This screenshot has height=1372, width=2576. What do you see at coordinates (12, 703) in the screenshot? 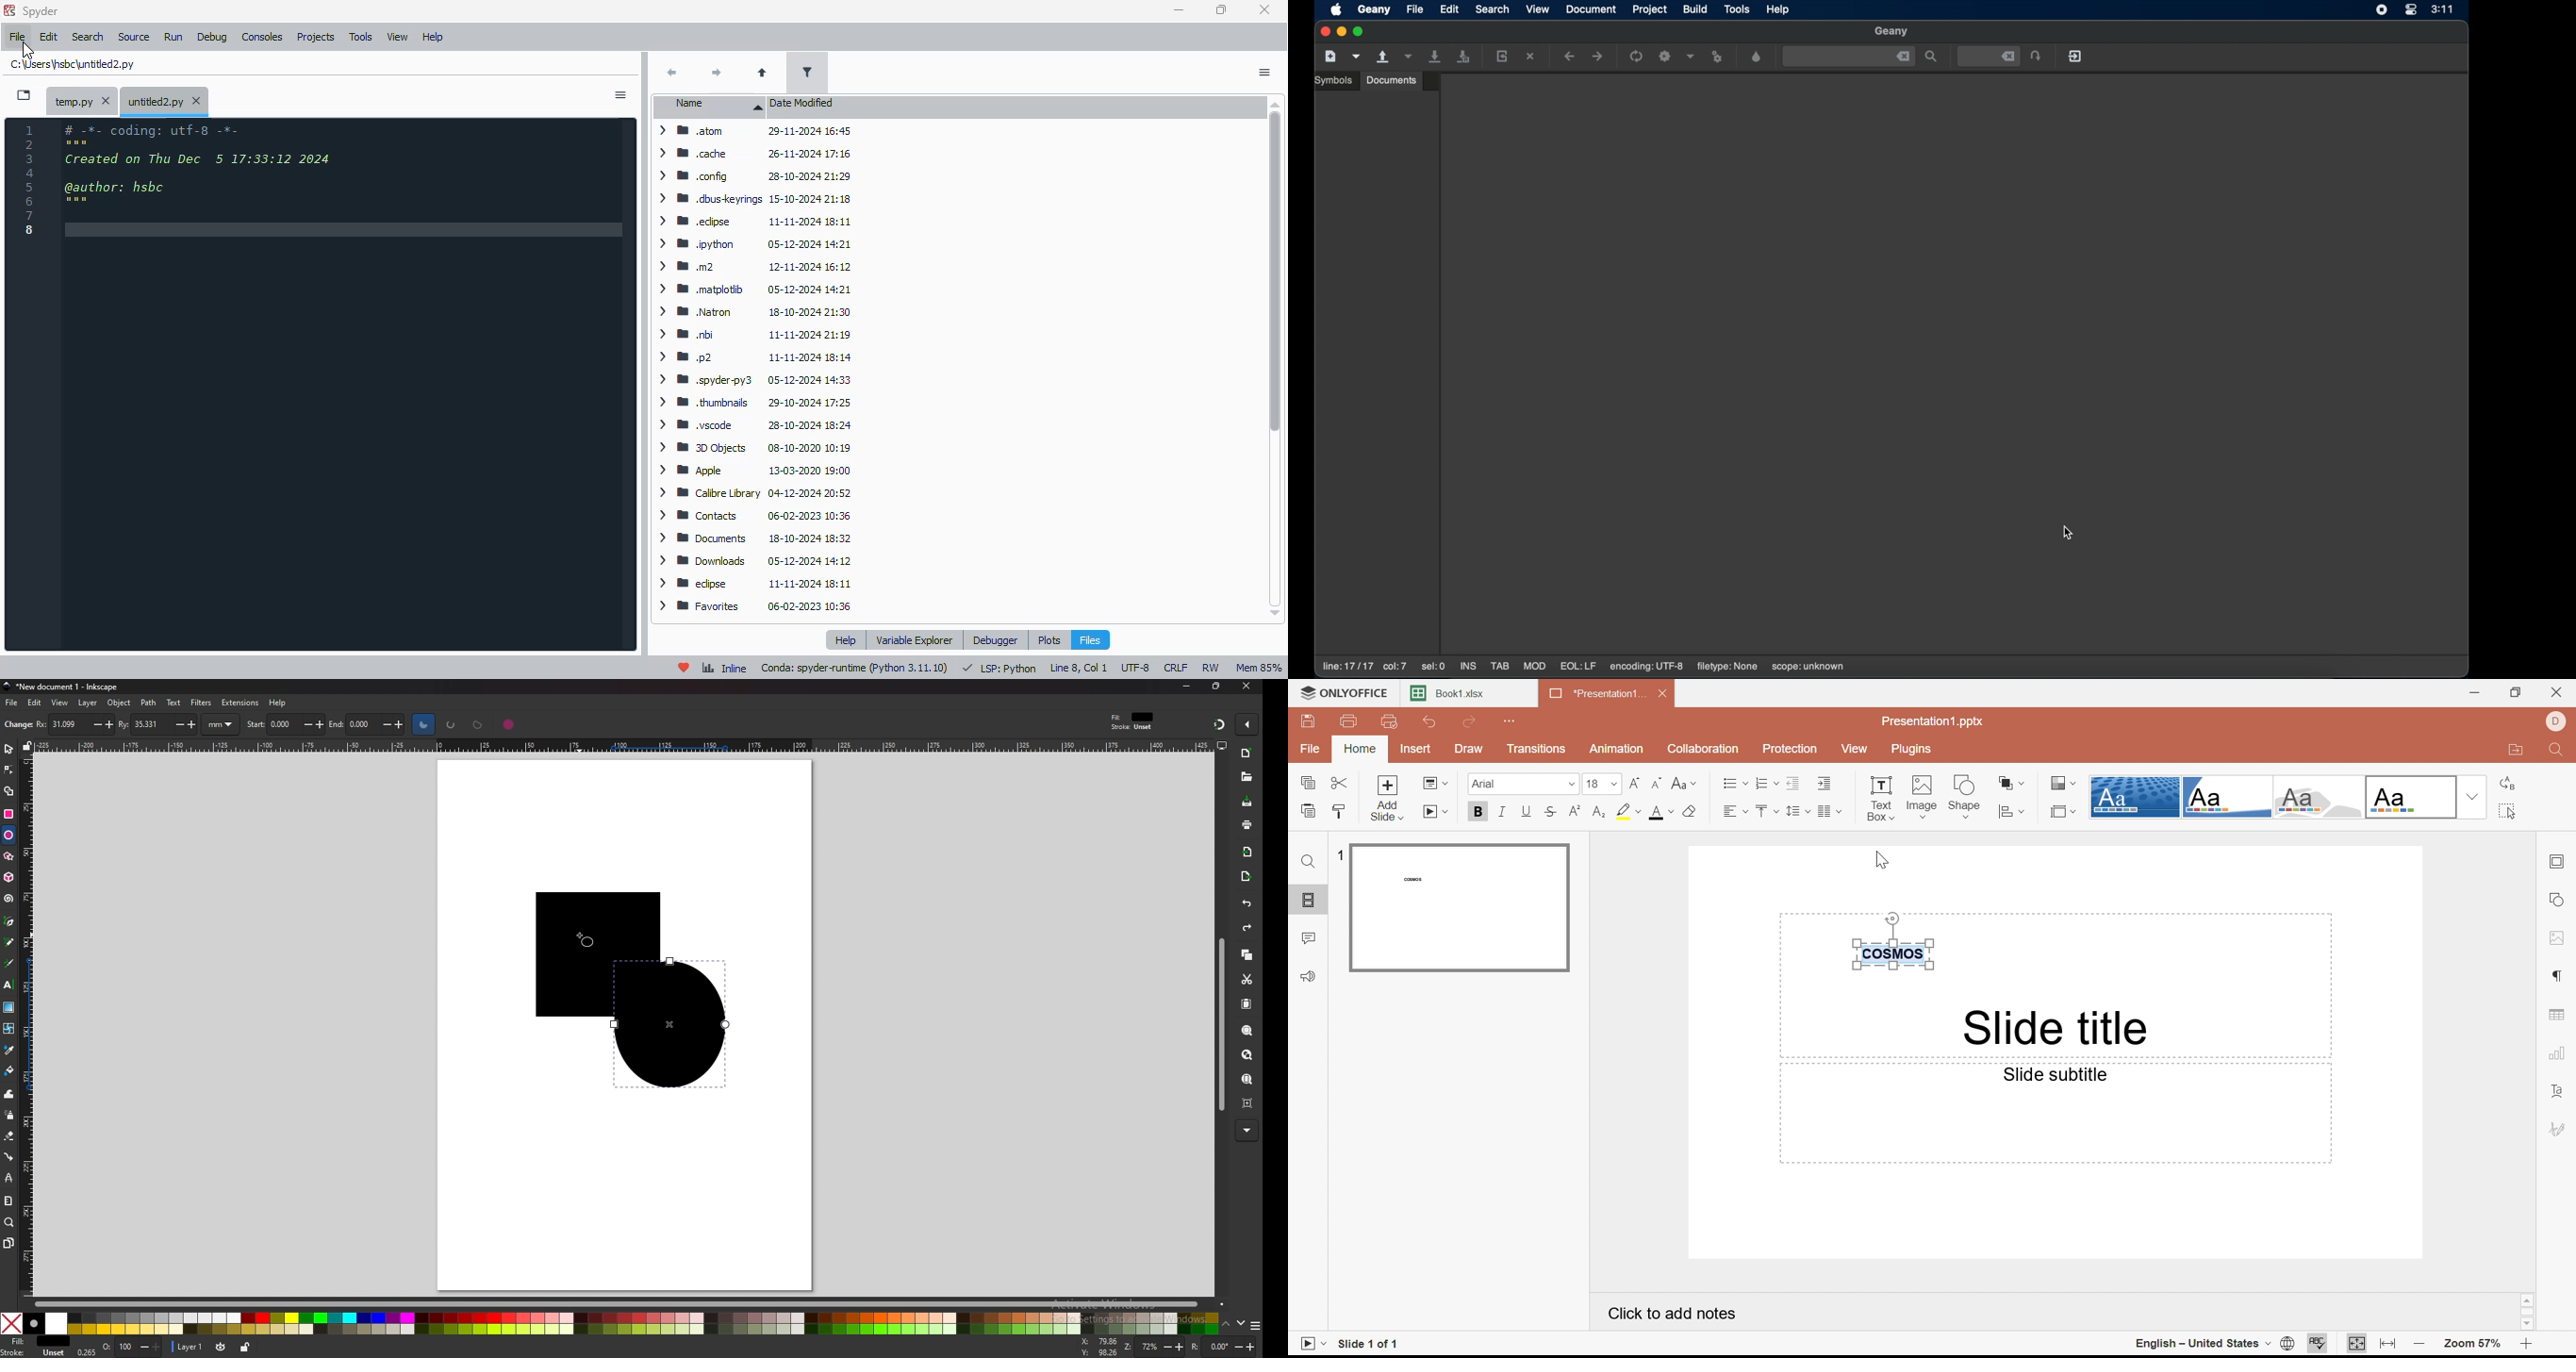
I see `file` at bounding box center [12, 703].